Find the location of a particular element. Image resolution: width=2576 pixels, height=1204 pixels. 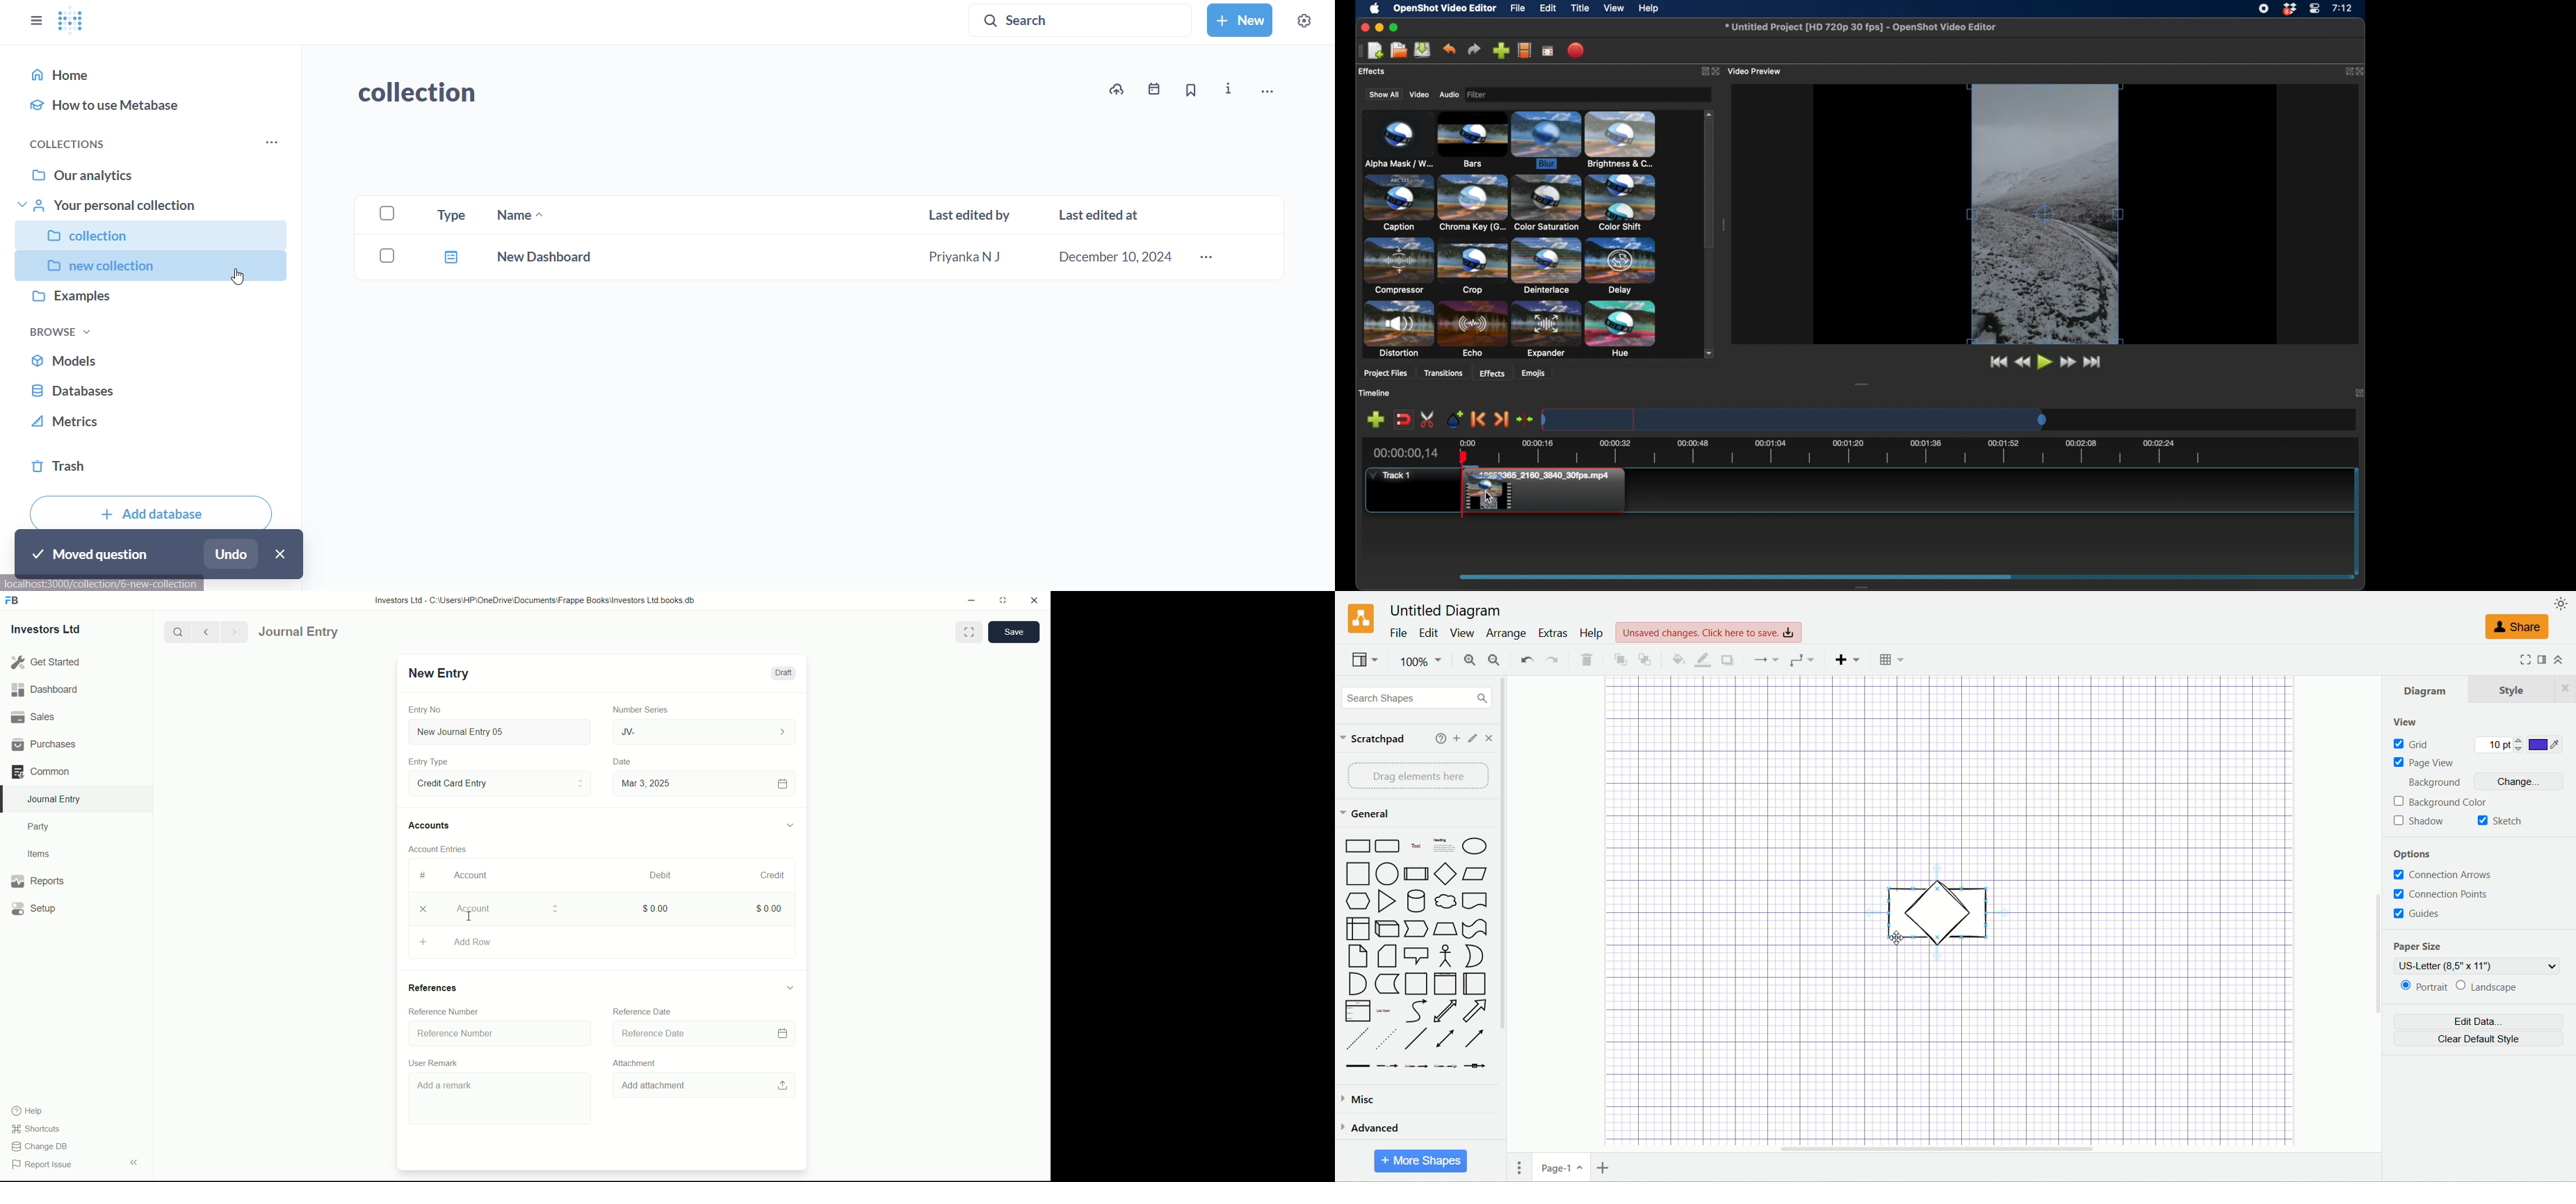

New Entry is located at coordinates (437, 673).